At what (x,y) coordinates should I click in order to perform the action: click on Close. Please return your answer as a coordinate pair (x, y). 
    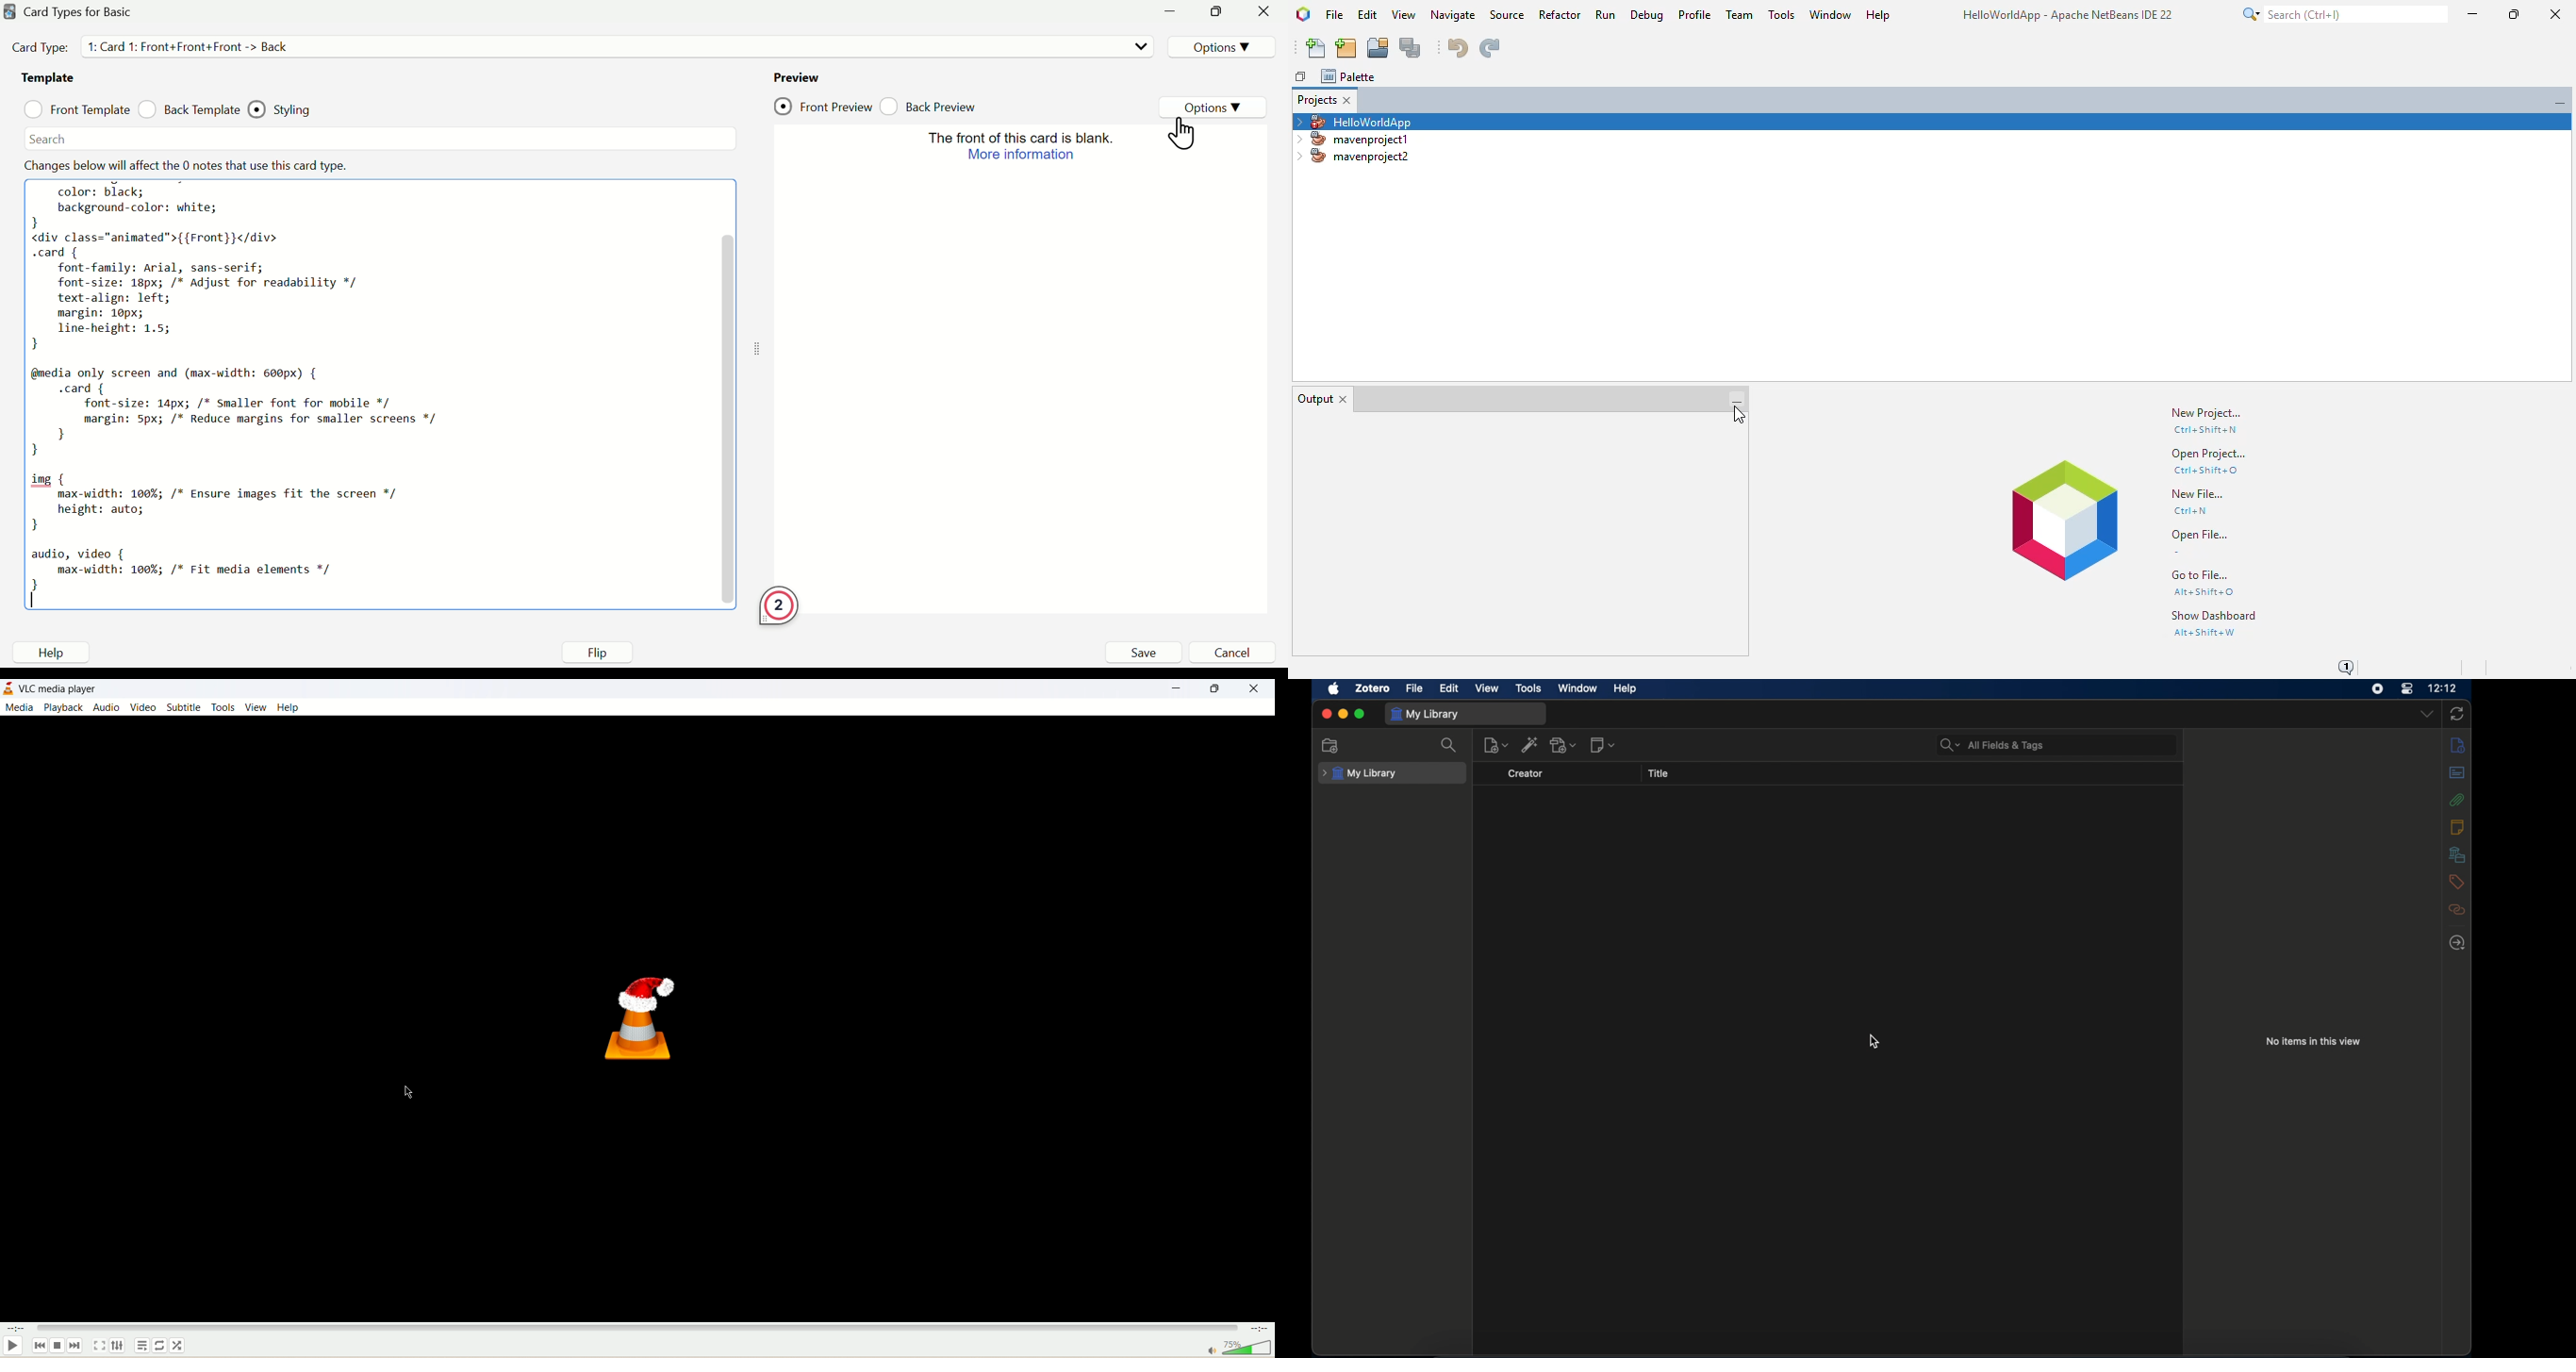
    Looking at the image, I should click on (1264, 14).